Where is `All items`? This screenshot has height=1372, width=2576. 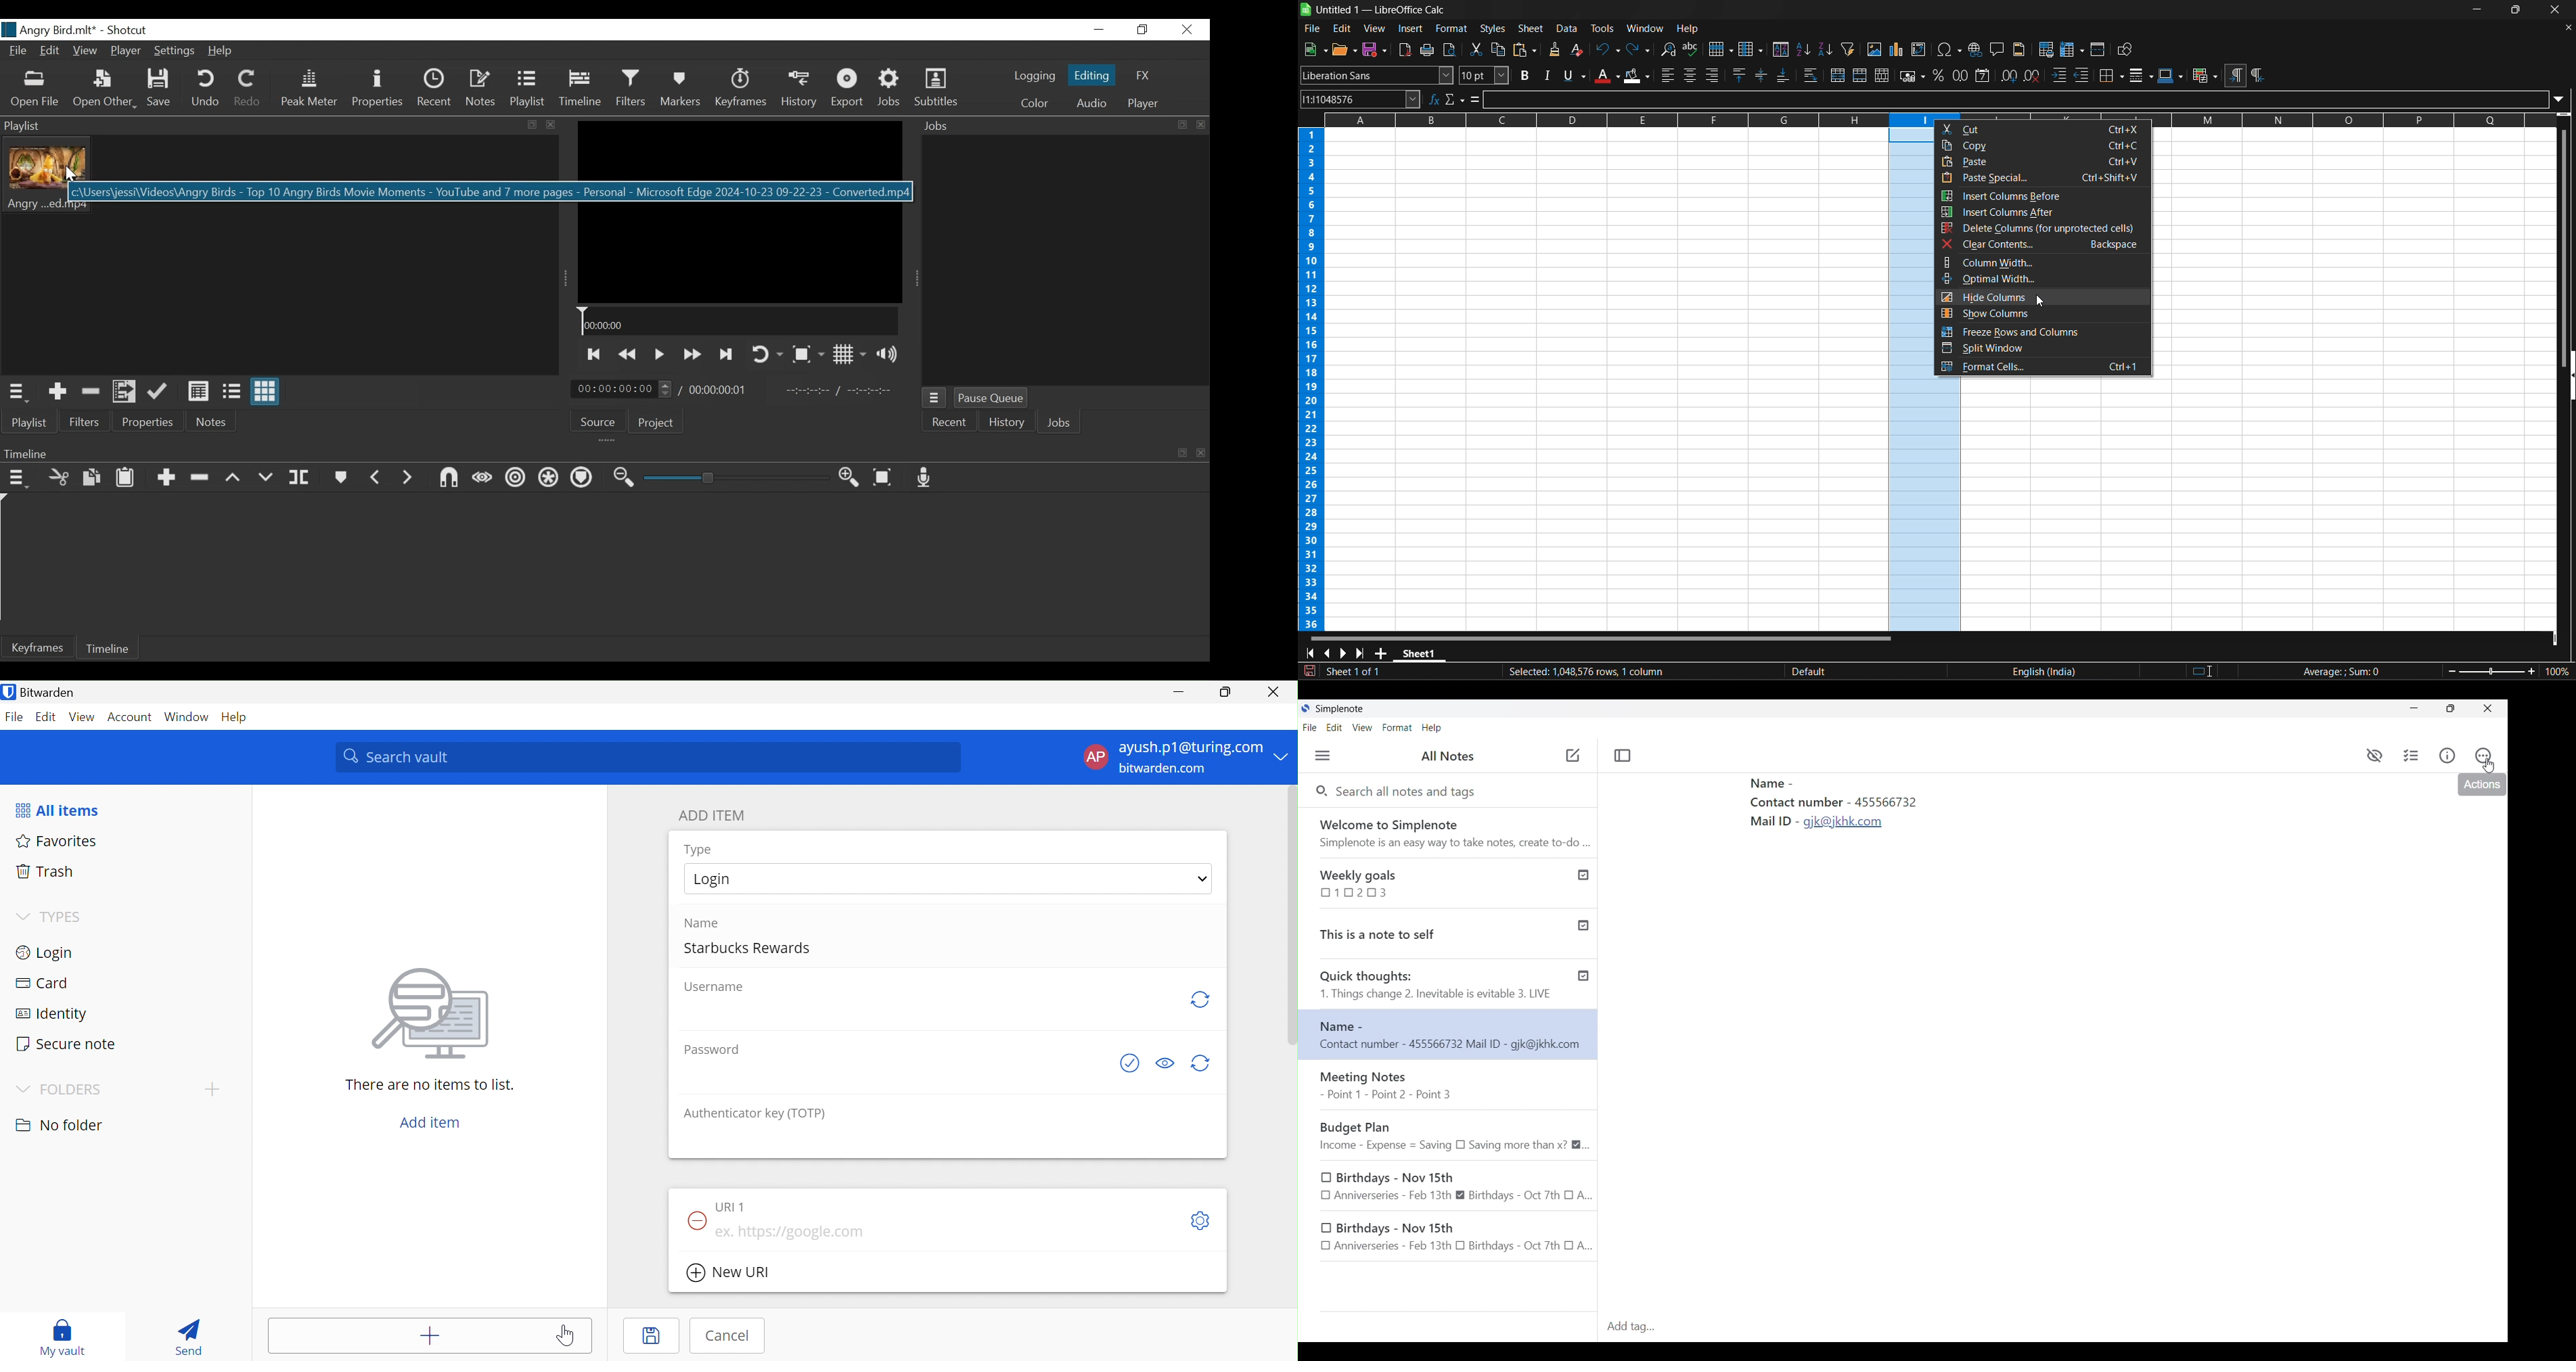
All items is located at coordinates (55, 811).